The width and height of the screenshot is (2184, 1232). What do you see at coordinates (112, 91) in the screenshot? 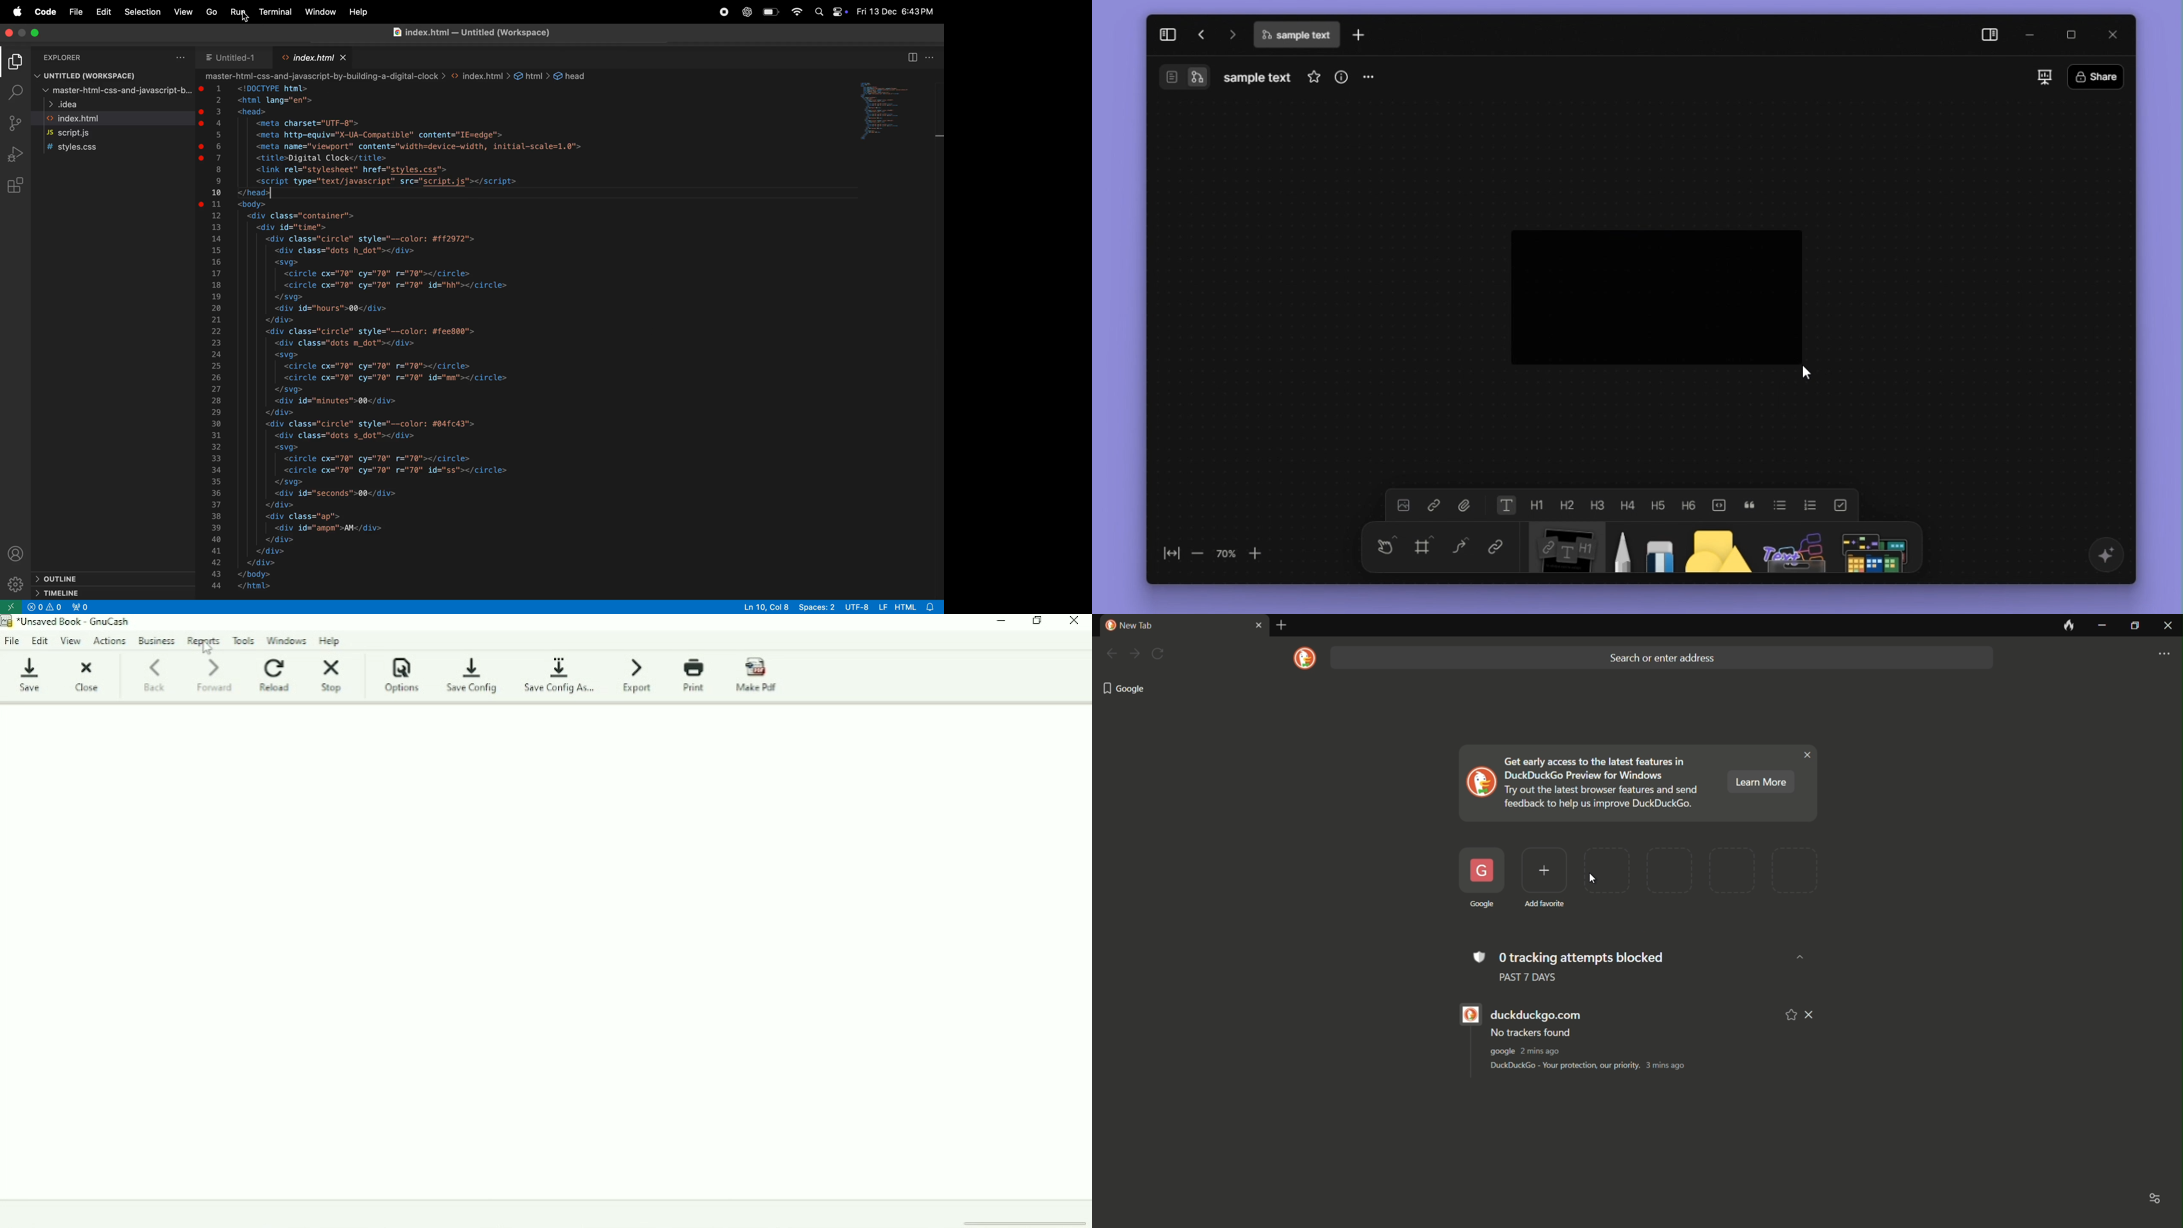
I see `master -css htm java script` at bounding box center [112, 91].